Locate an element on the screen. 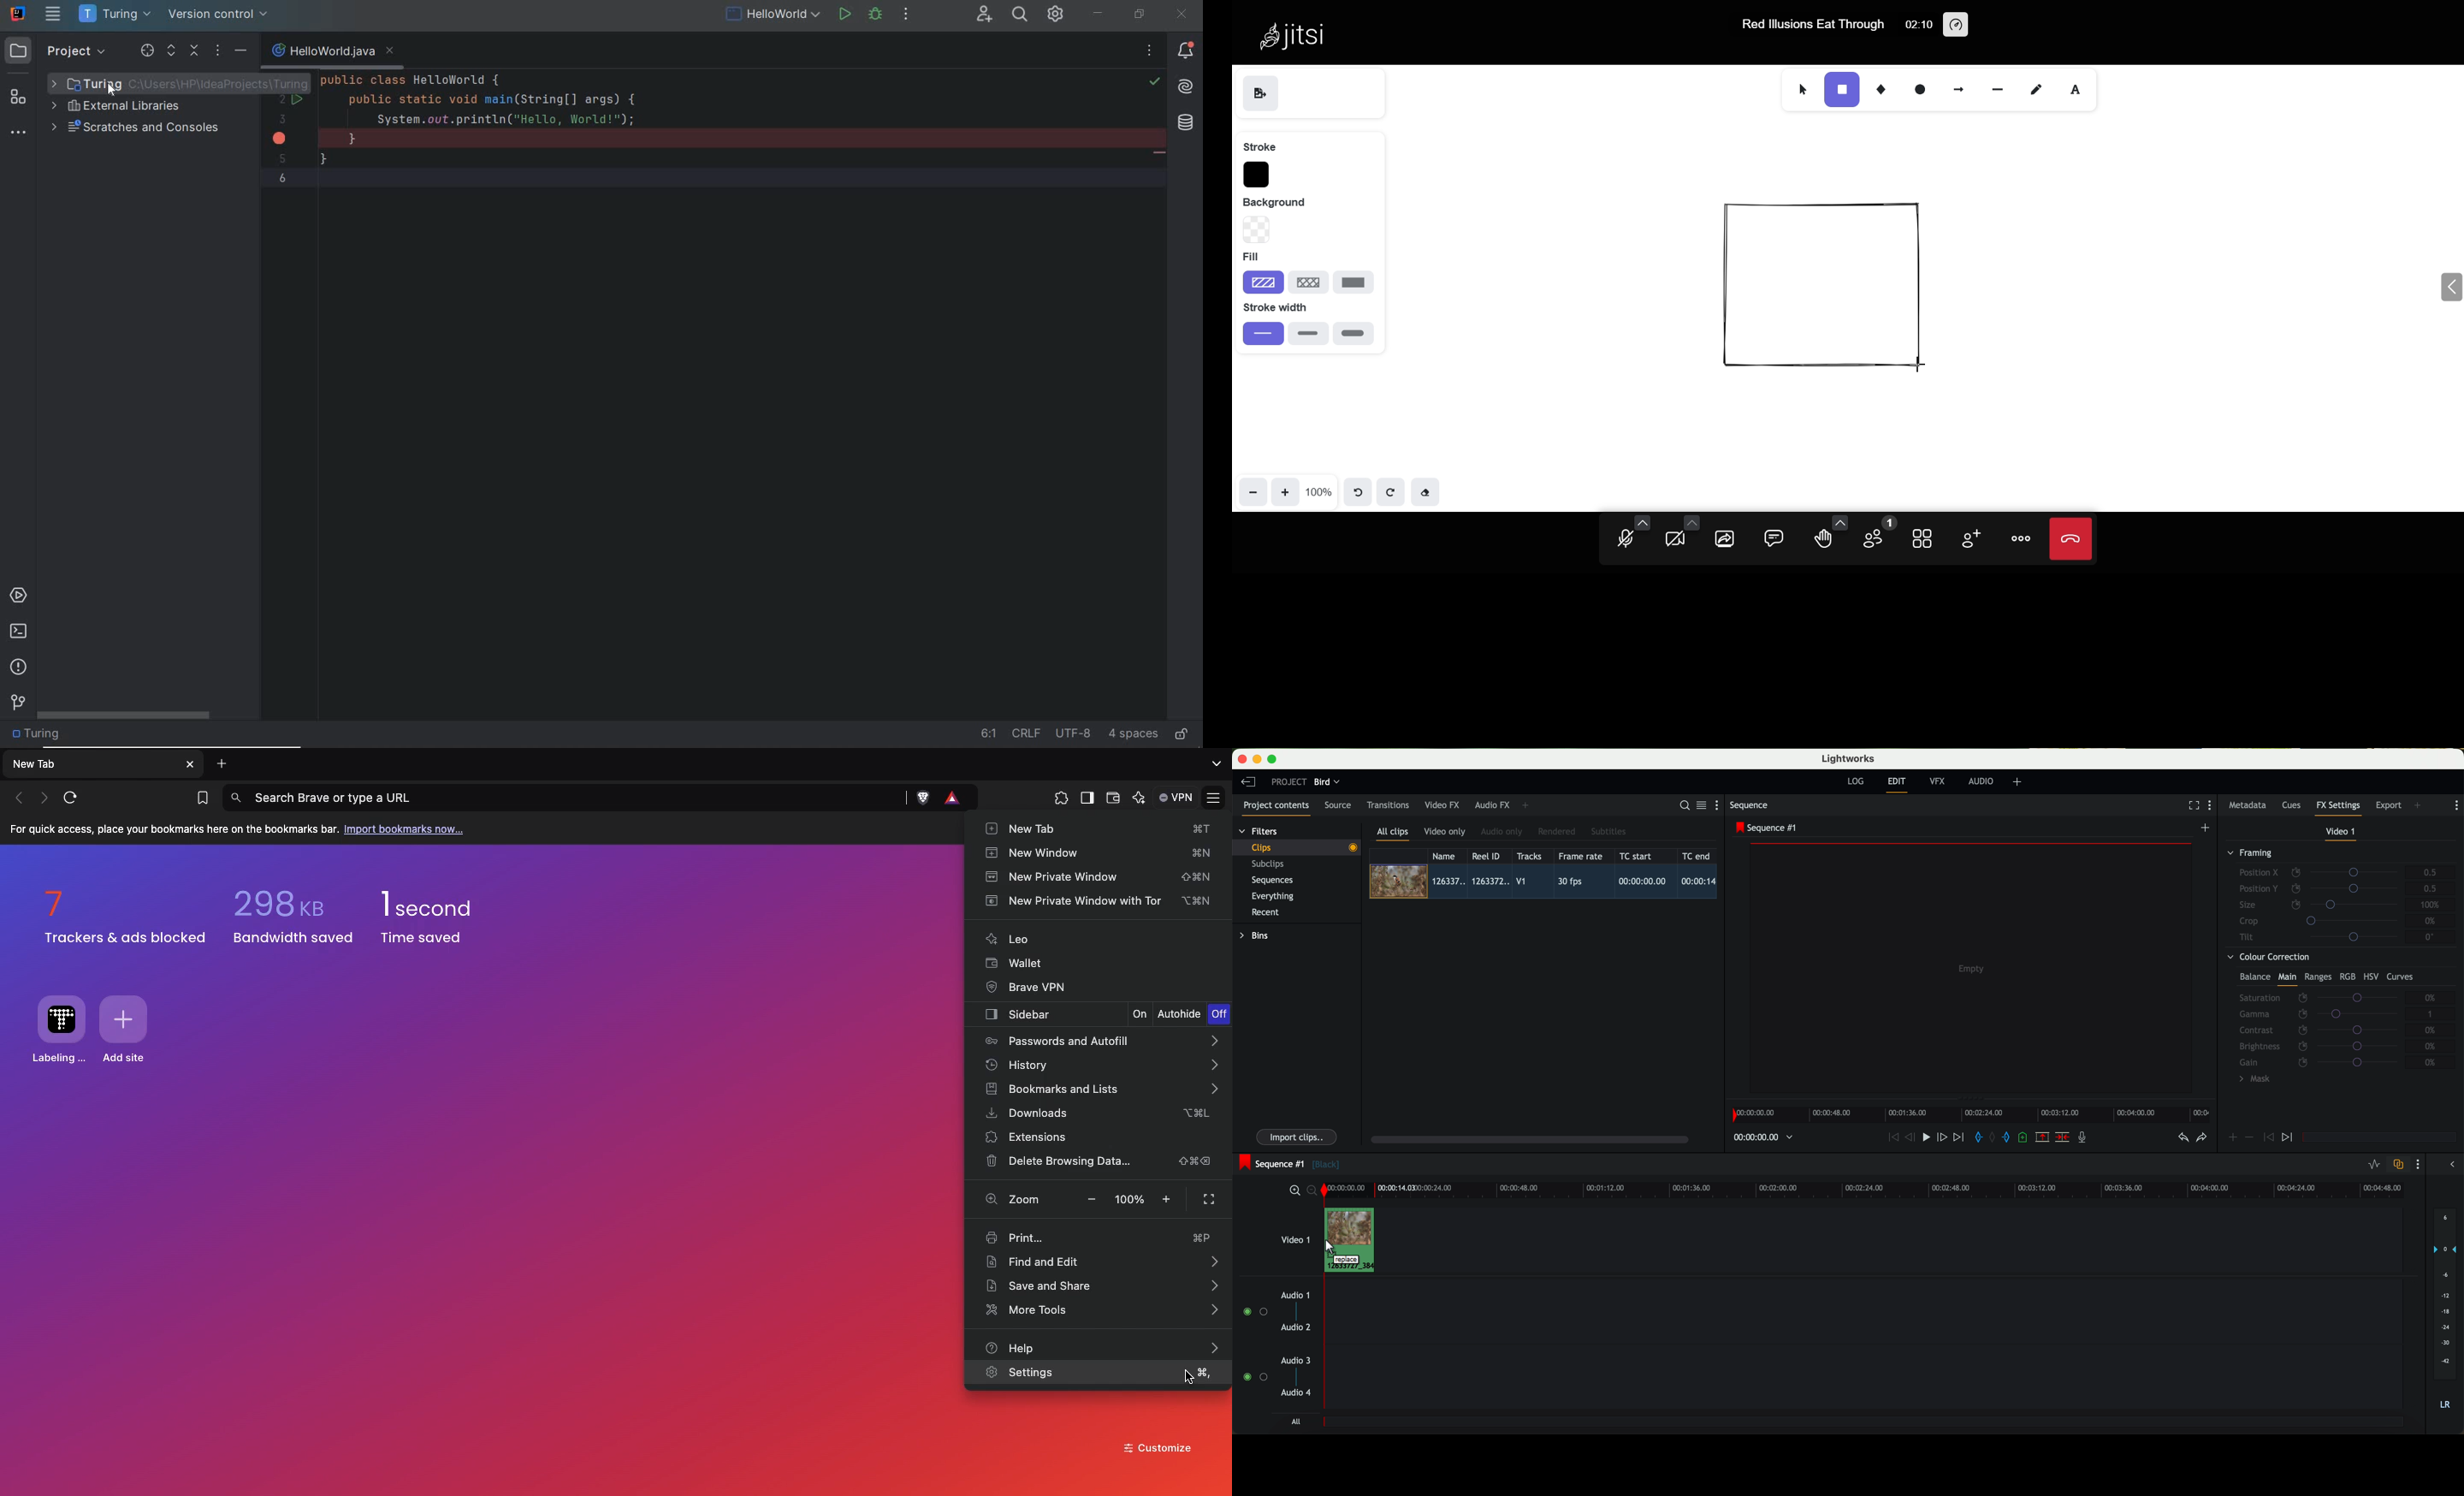  bird is located at coordinates (1327, 782).